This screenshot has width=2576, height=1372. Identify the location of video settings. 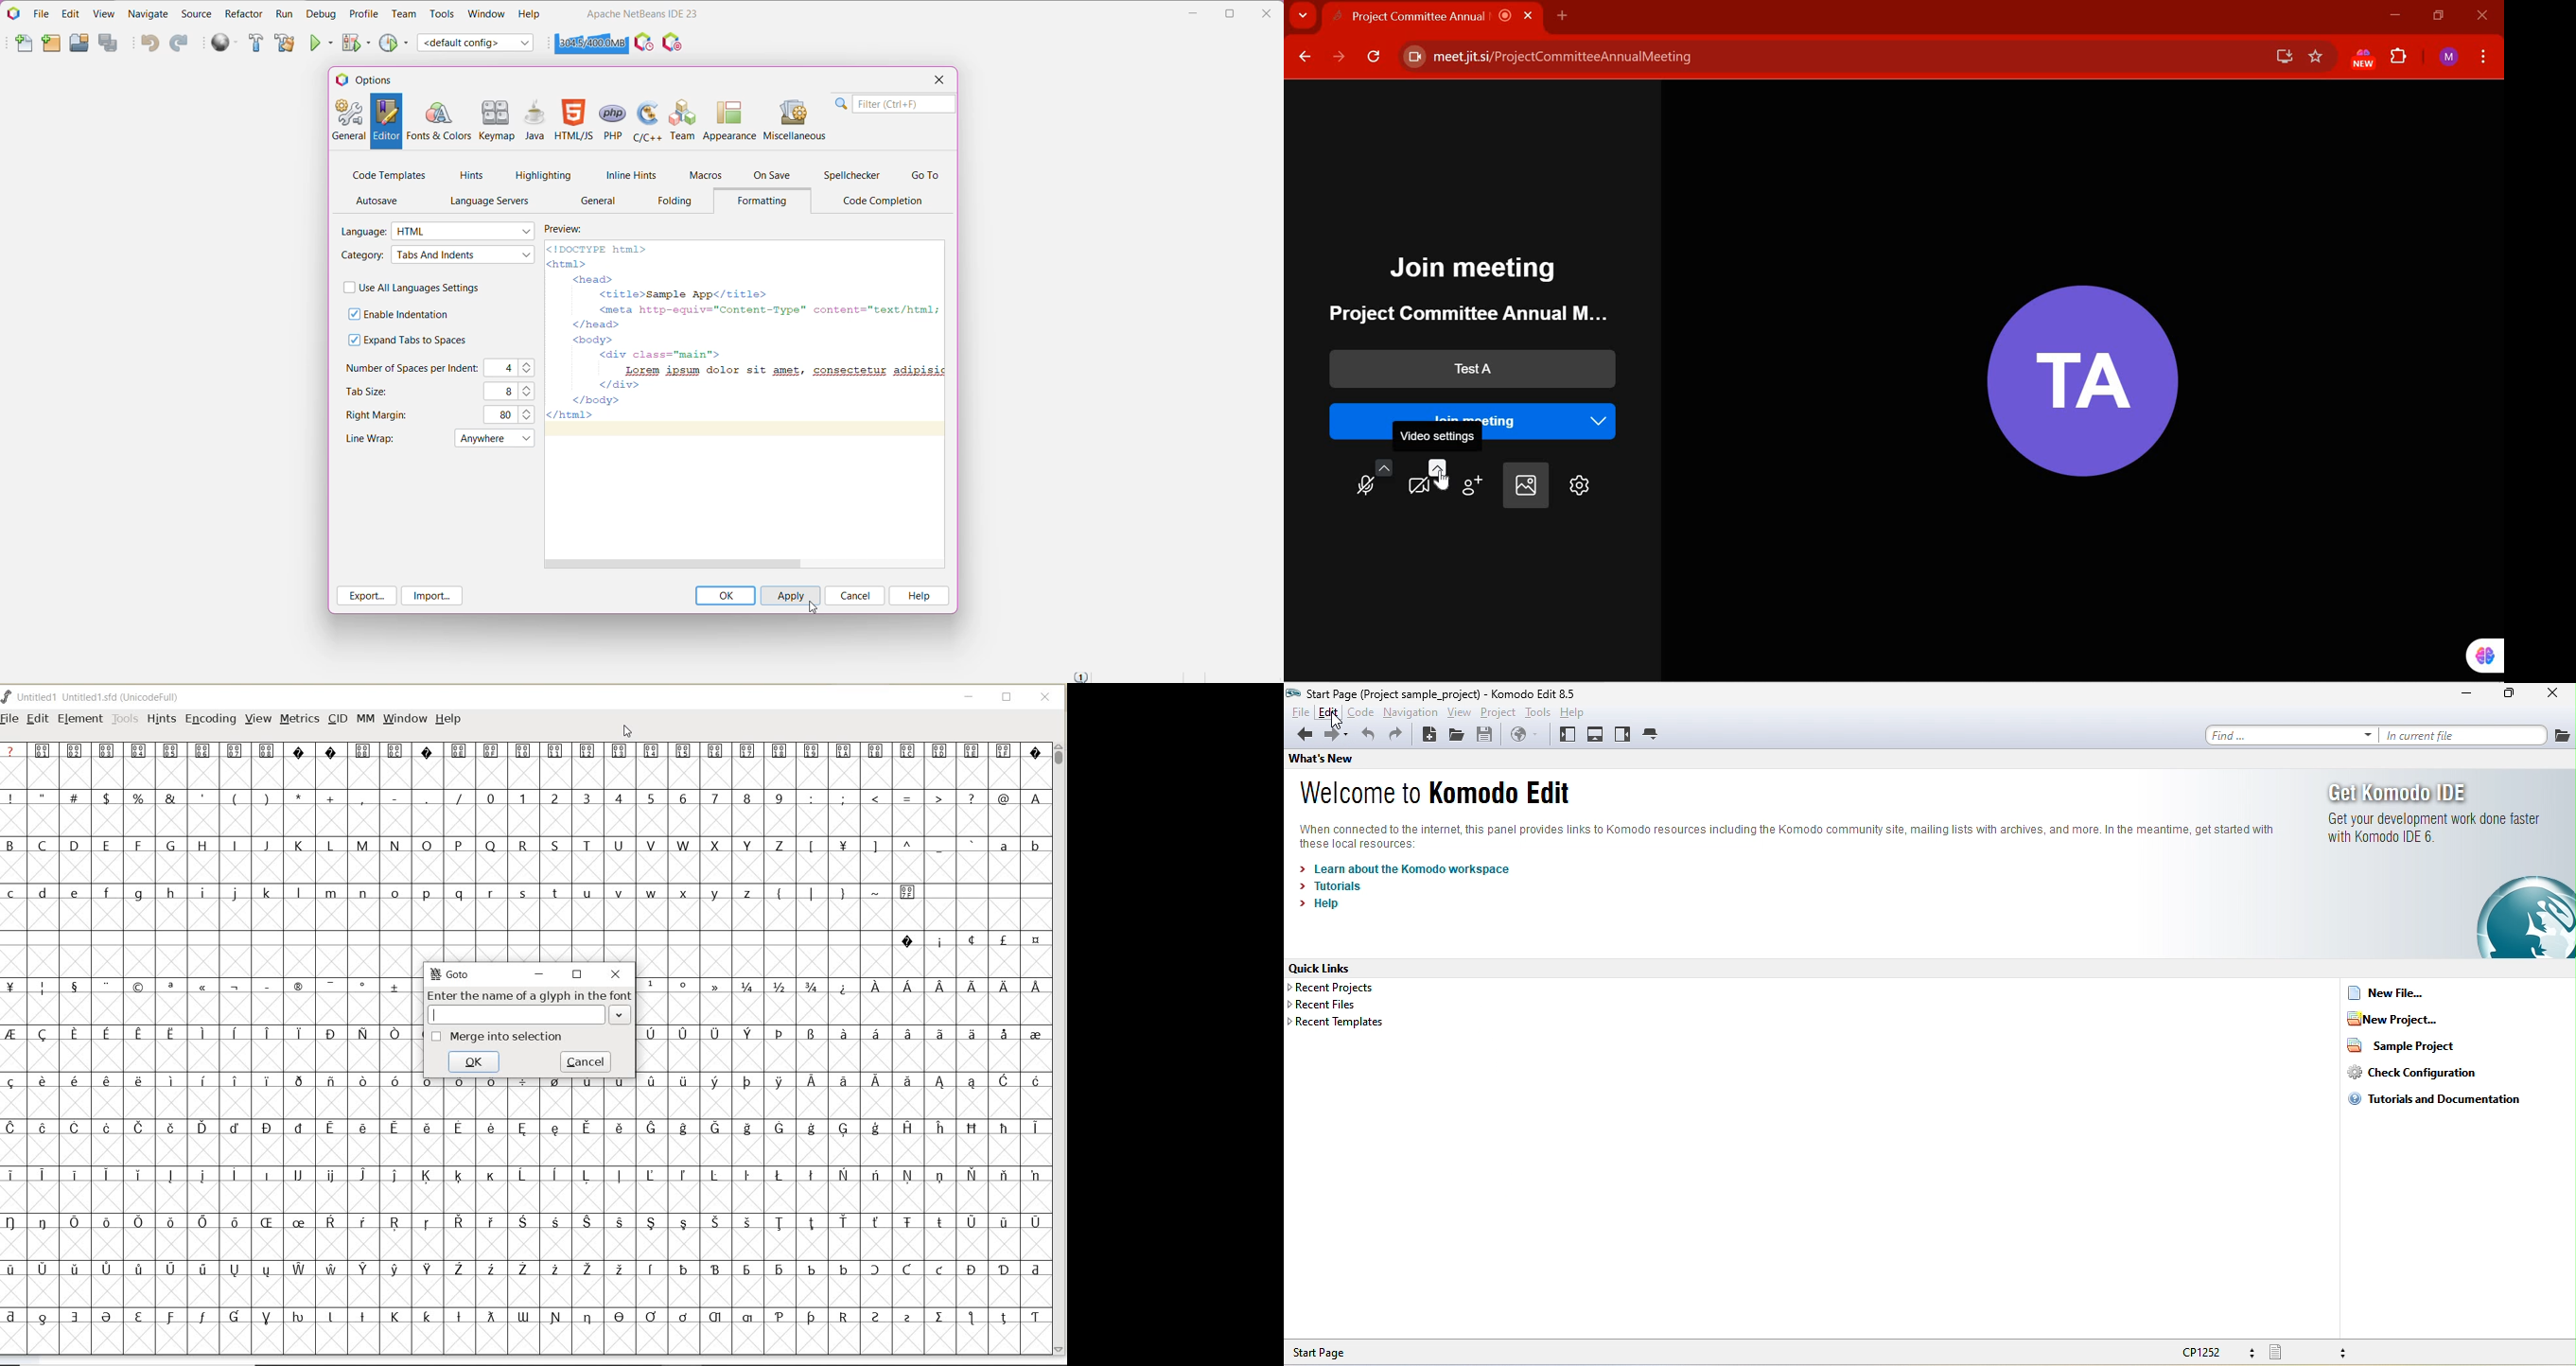
(1427, 477).